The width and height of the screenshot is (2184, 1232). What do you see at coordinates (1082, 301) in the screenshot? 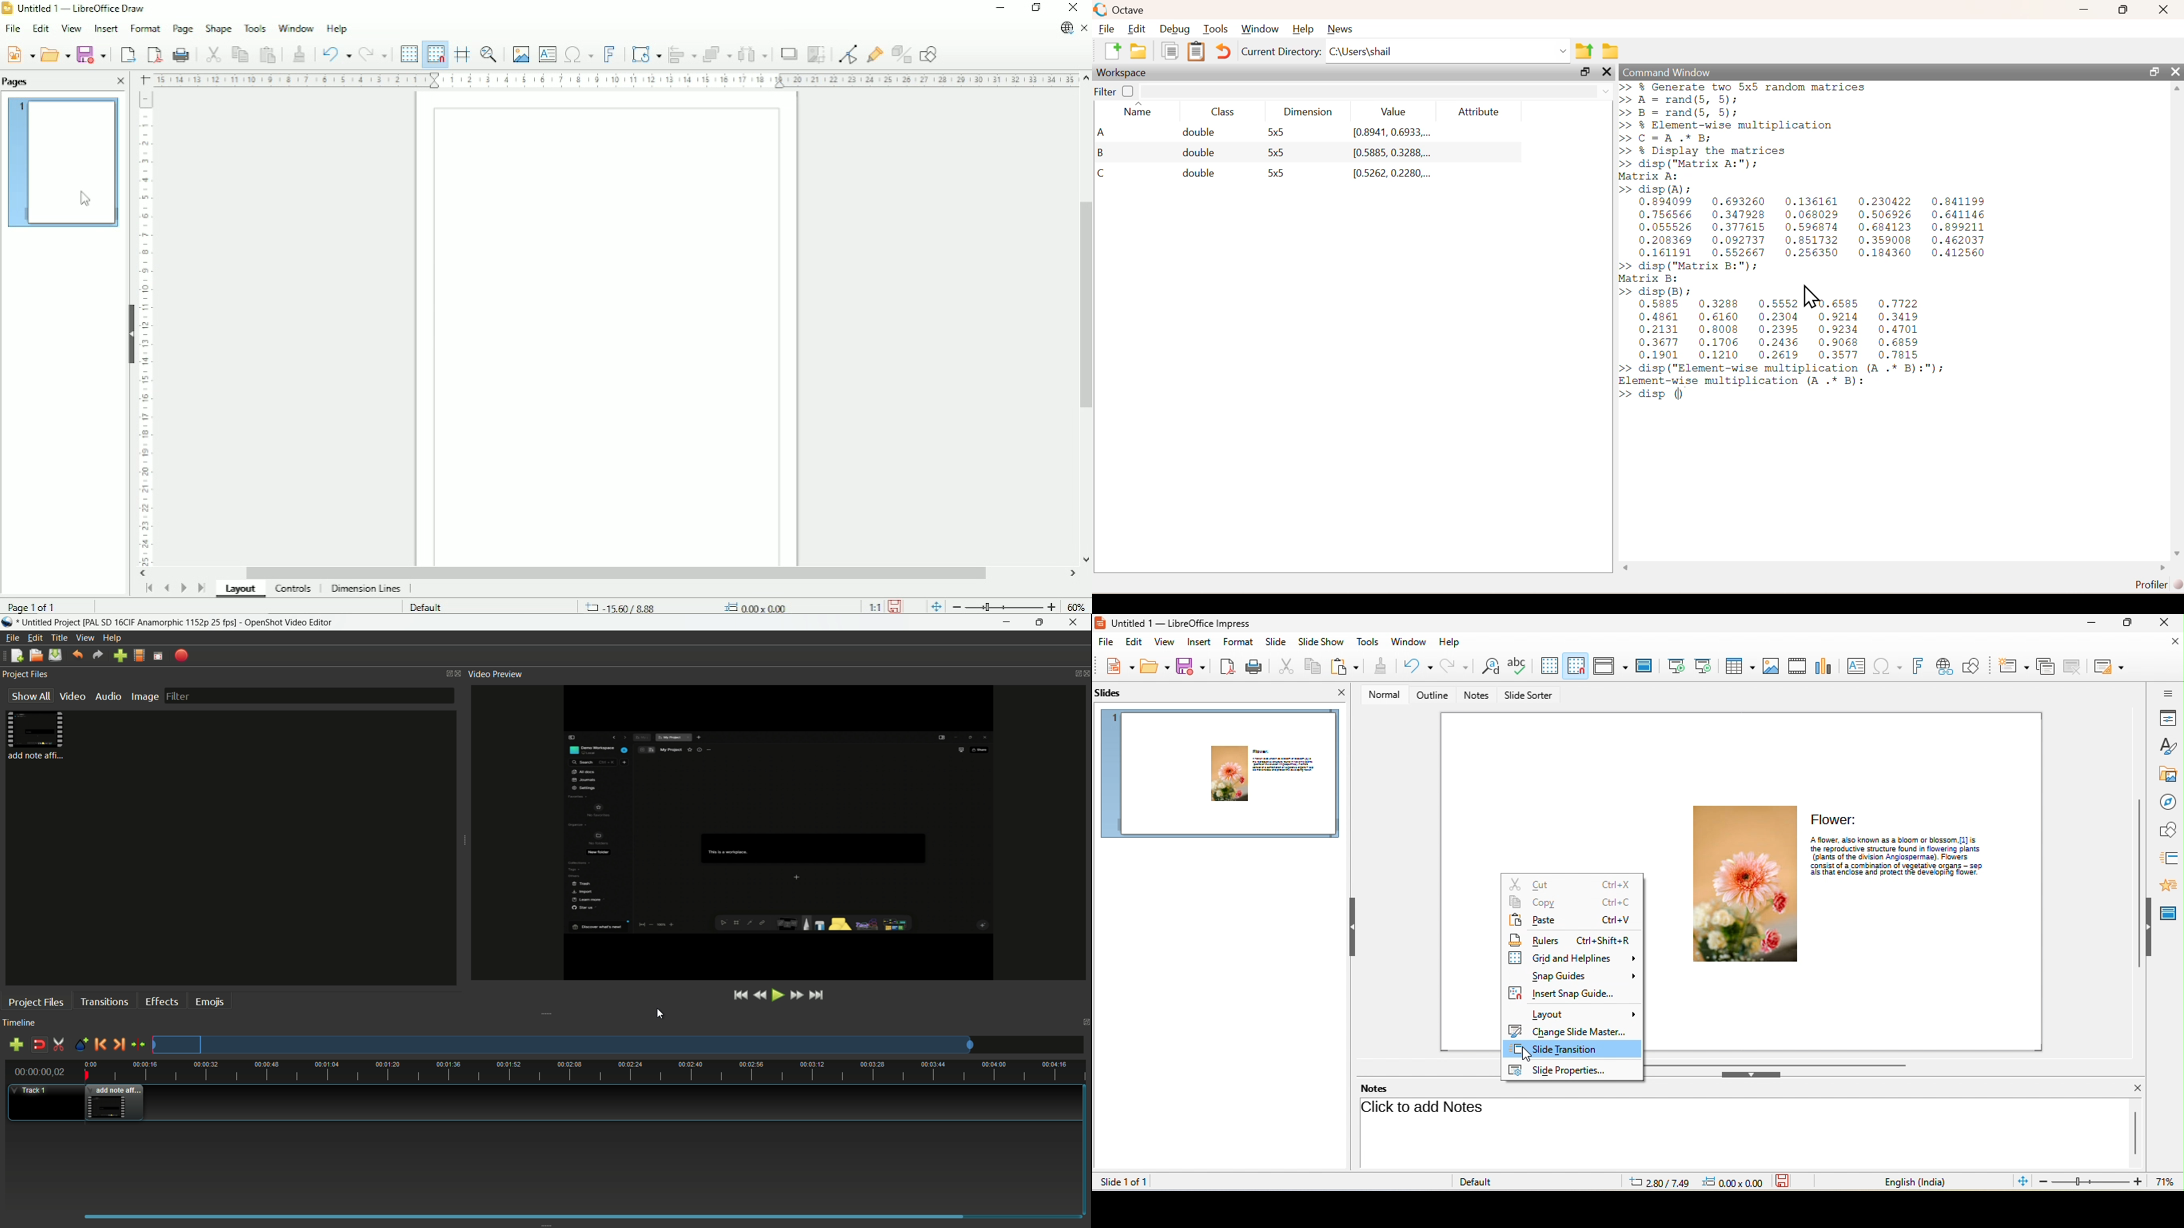
I see `Vertical scrollbar` at bounding box center [1082, 301].